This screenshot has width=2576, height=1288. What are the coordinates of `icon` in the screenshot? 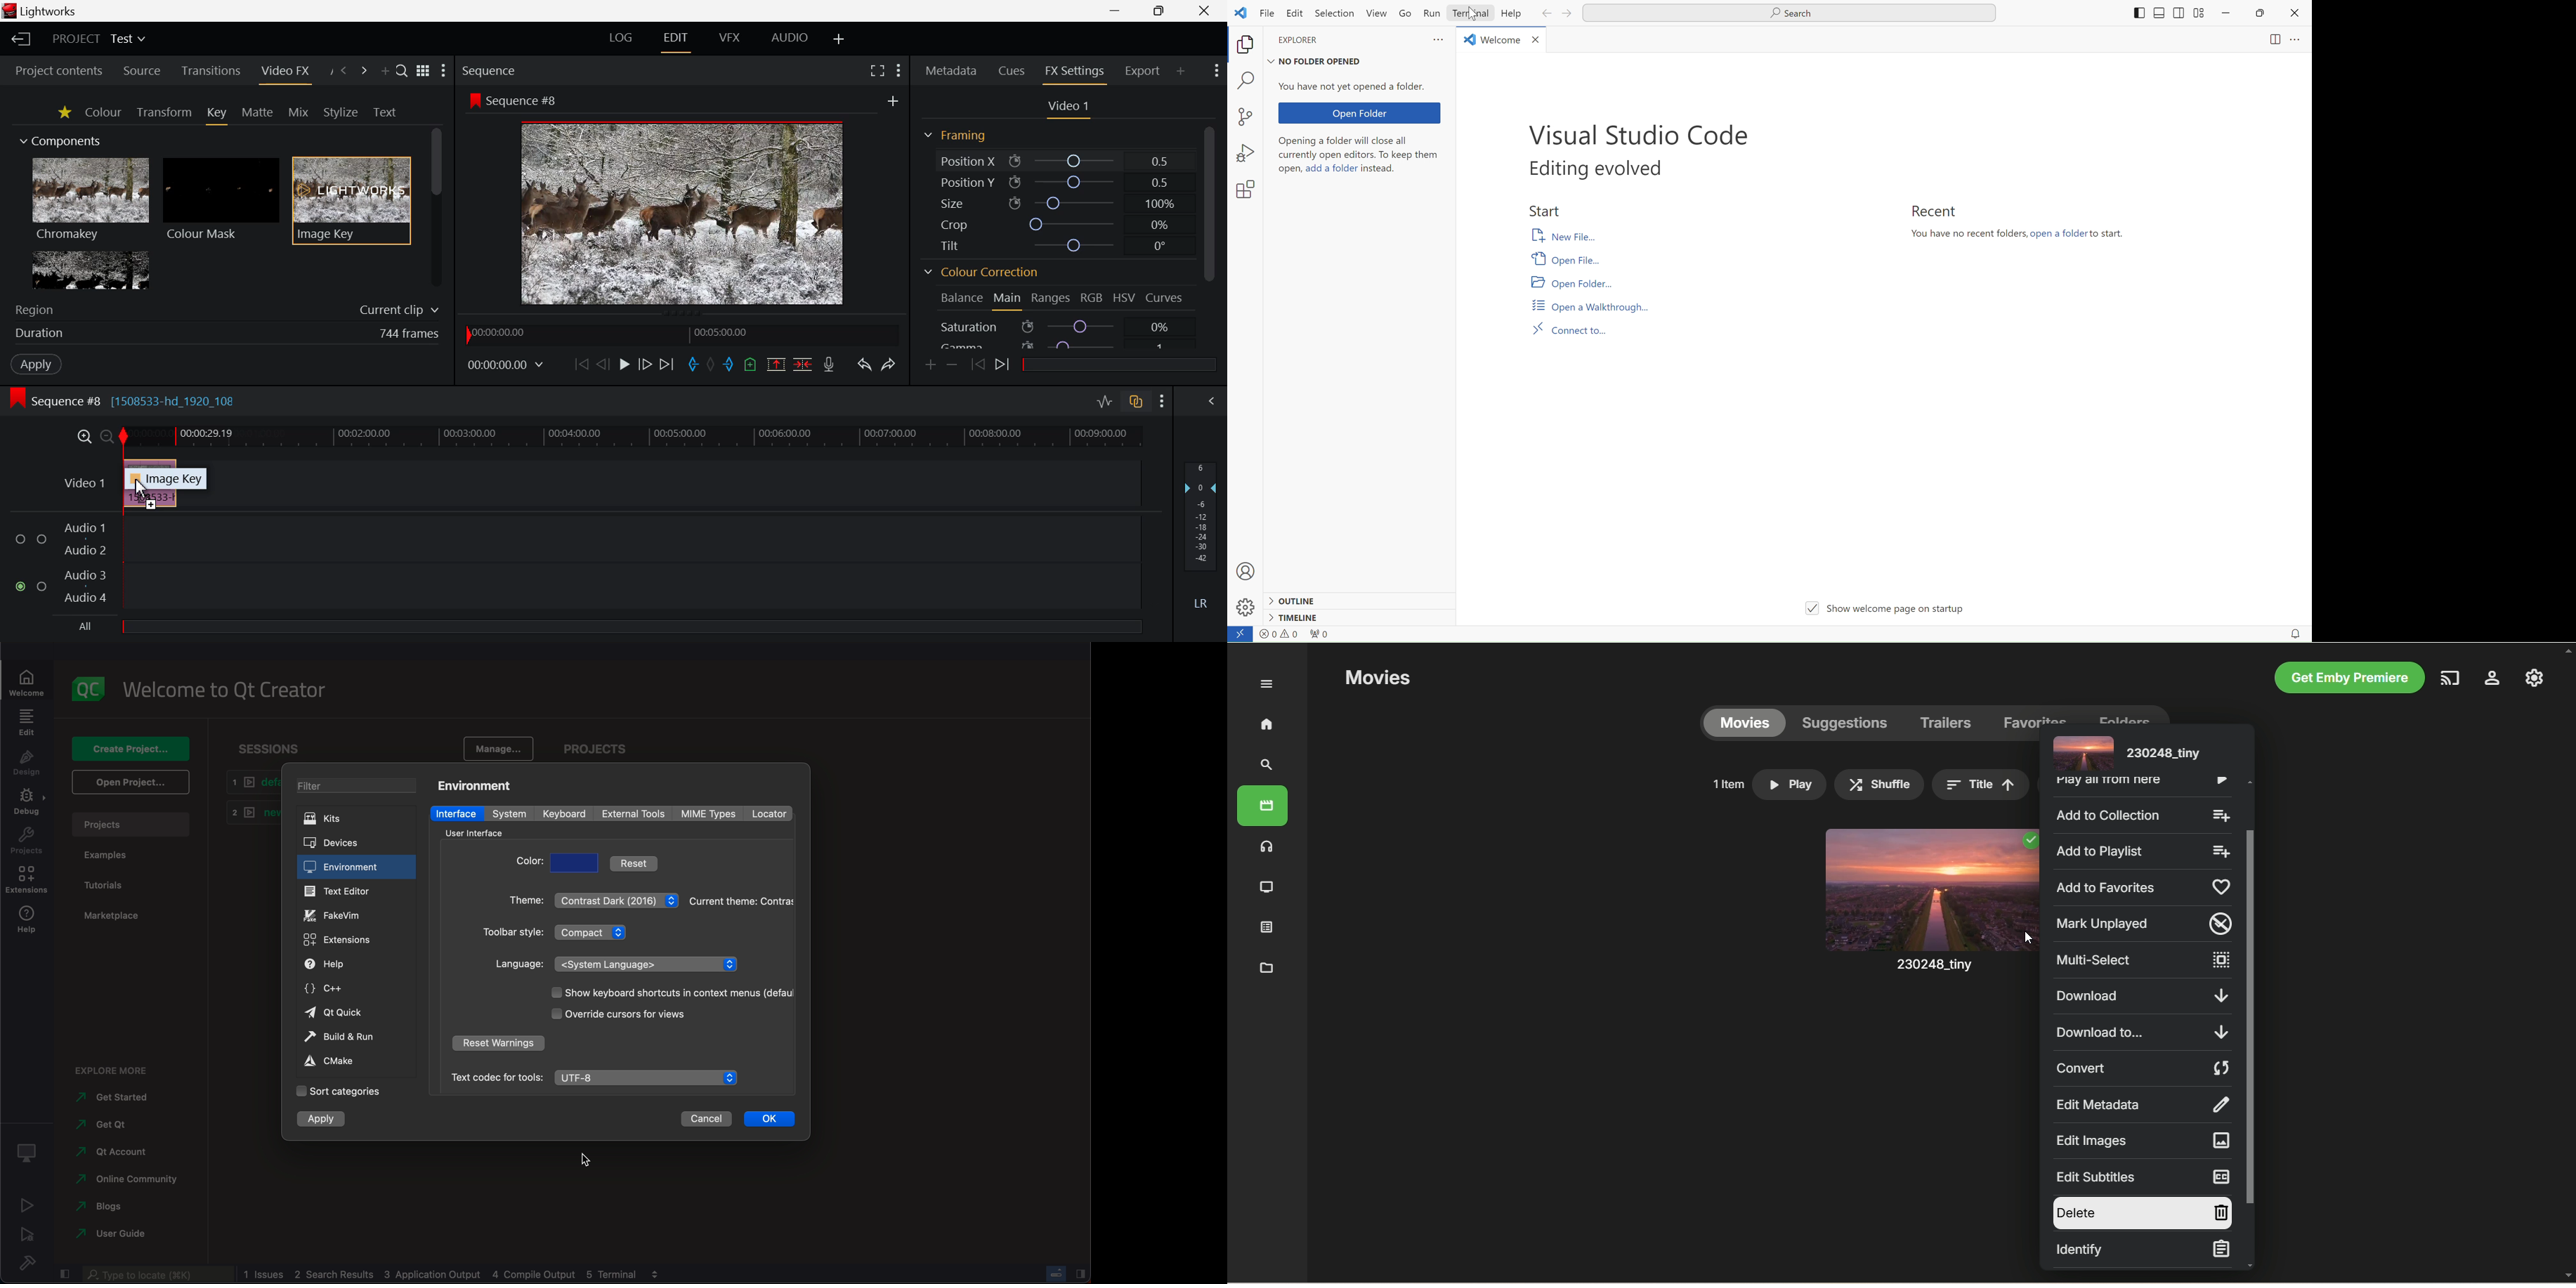 It's located at (1014, 182).